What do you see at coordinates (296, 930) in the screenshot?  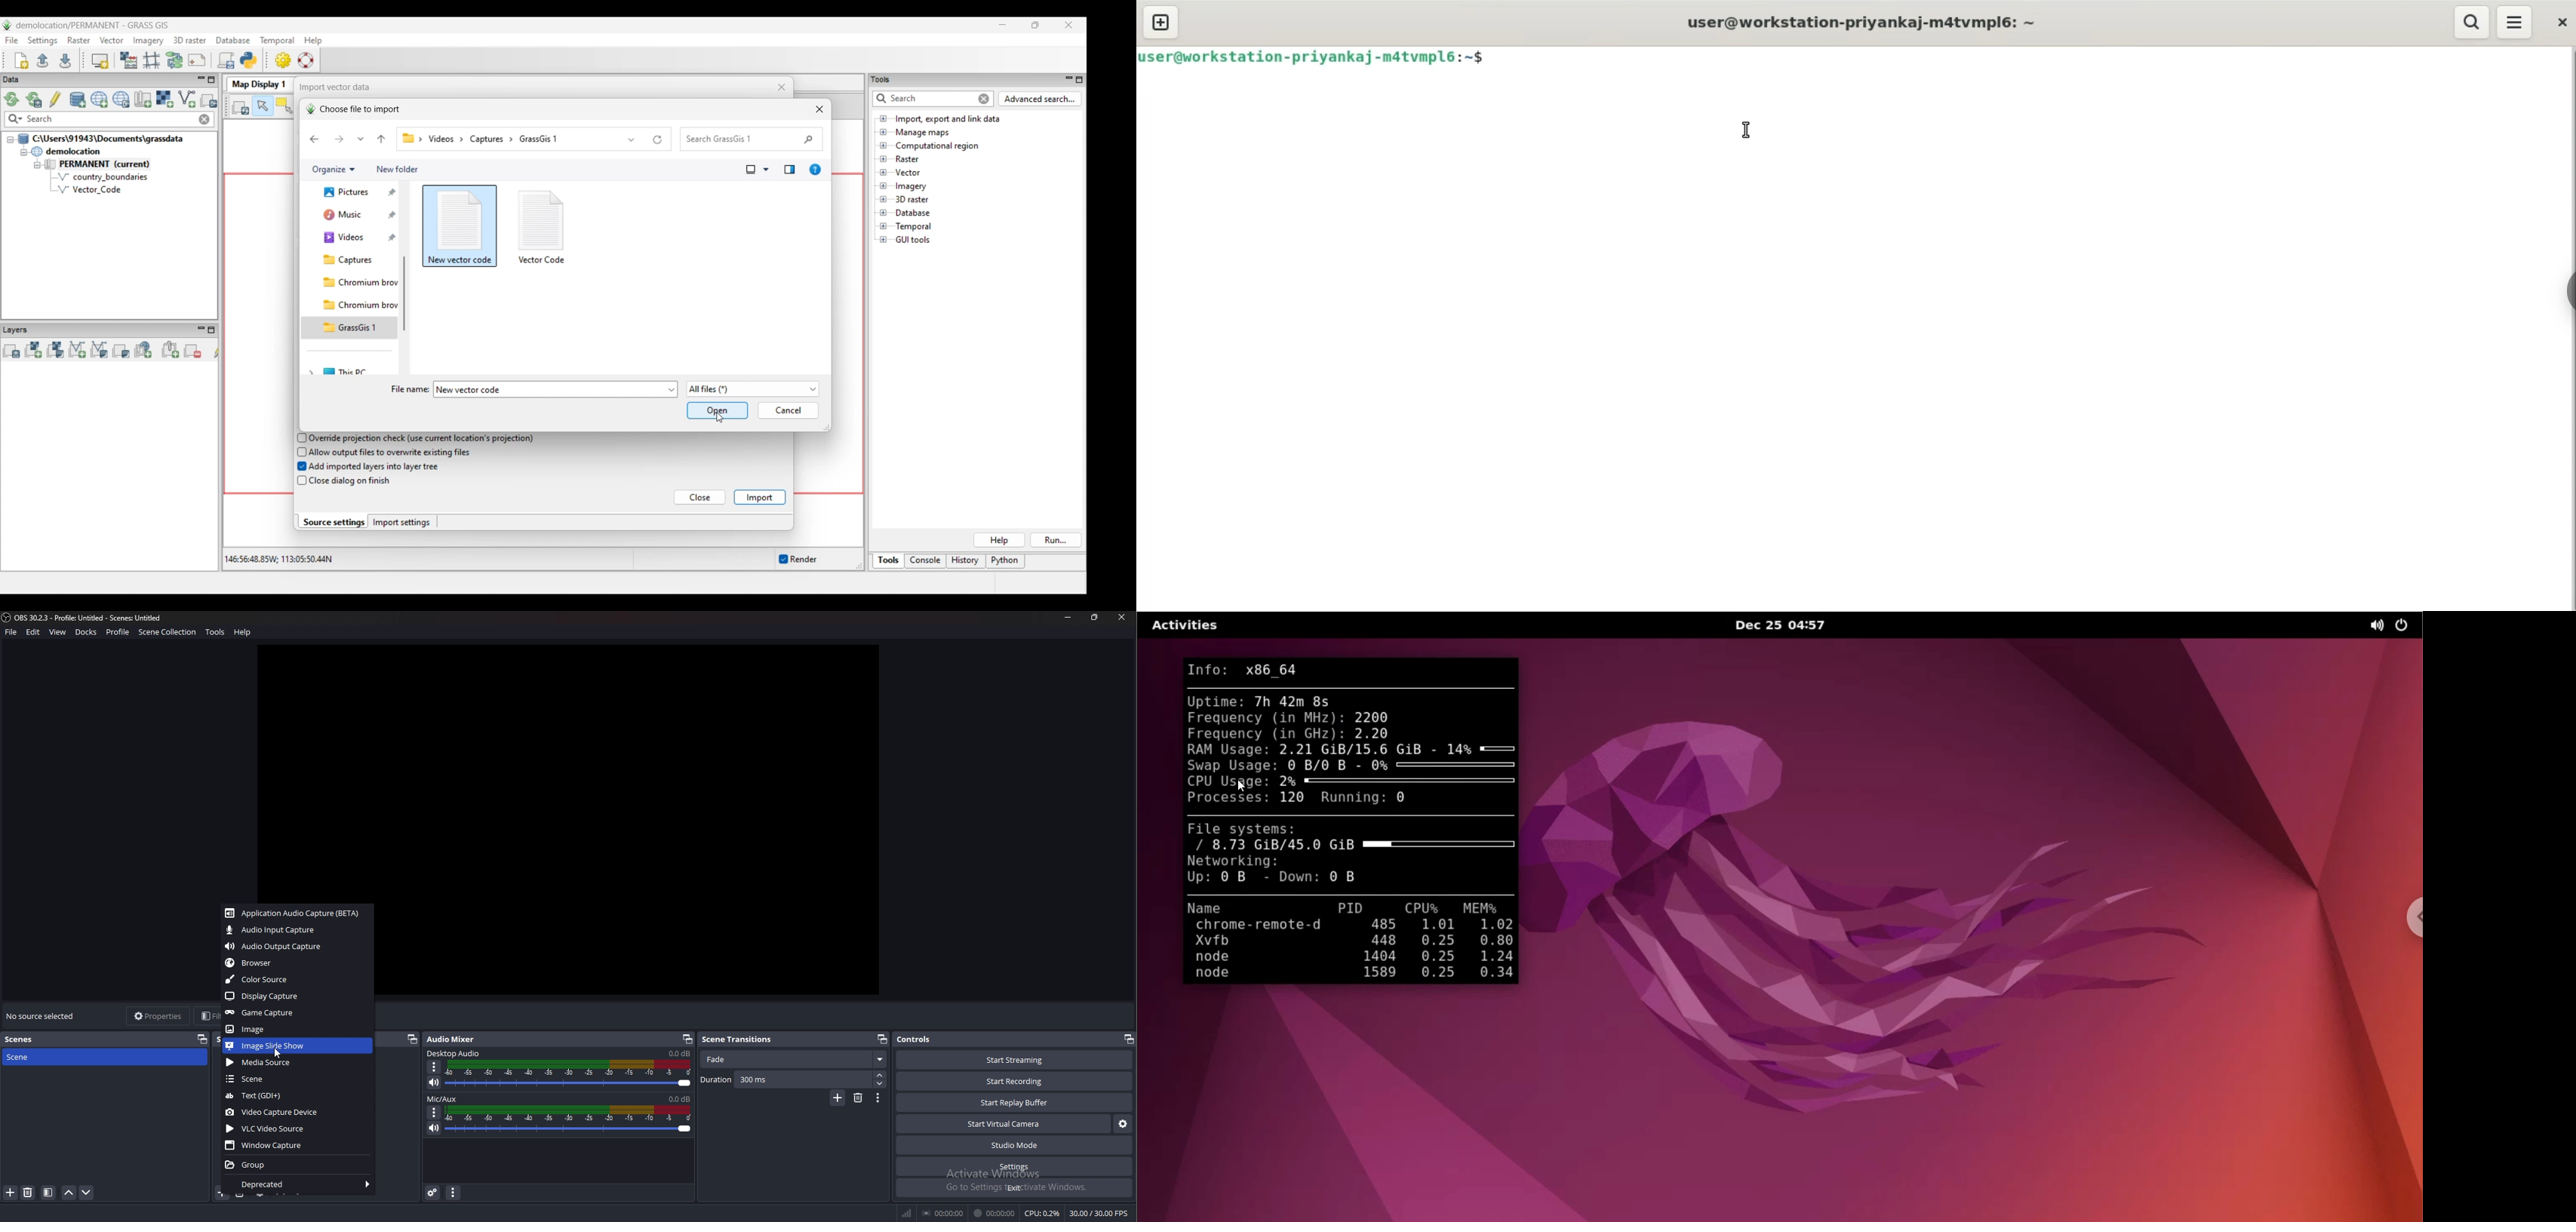 I see `audio input capture` at bounding box center [296, 930].